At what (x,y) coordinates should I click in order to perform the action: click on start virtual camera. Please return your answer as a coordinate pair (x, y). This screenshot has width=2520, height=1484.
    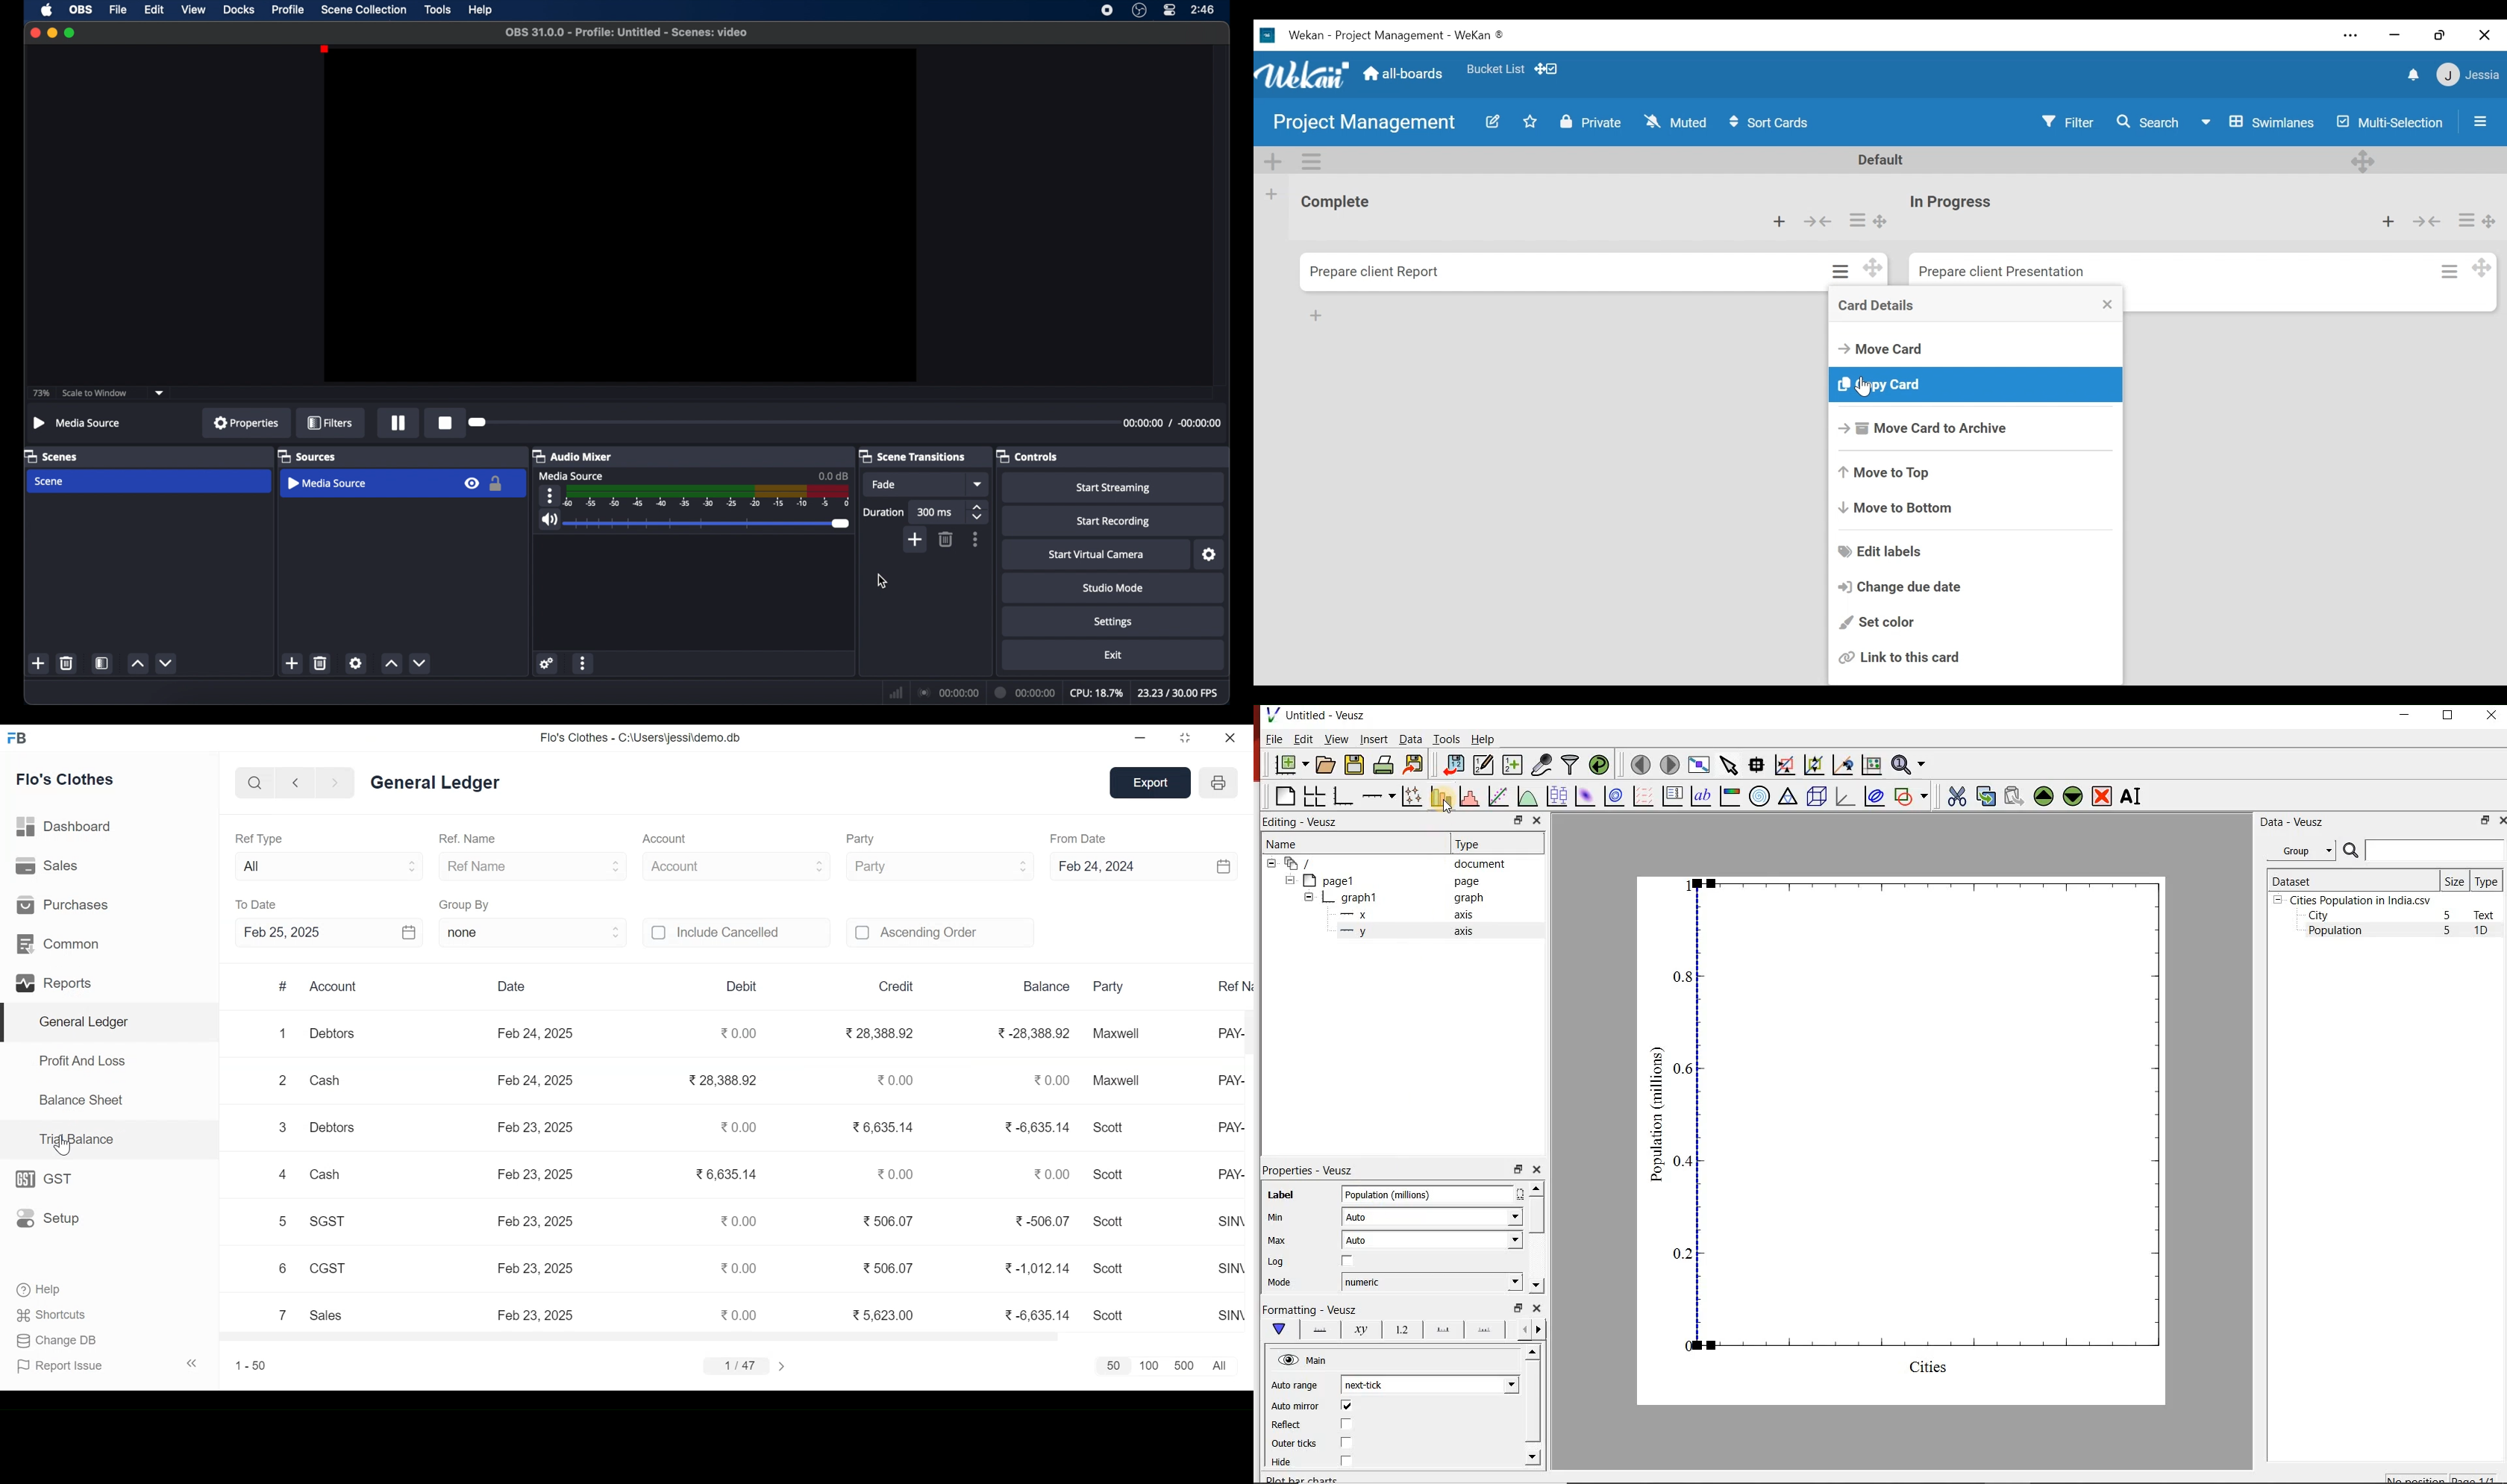
    Looking at the image, I should click on (1097, 555).